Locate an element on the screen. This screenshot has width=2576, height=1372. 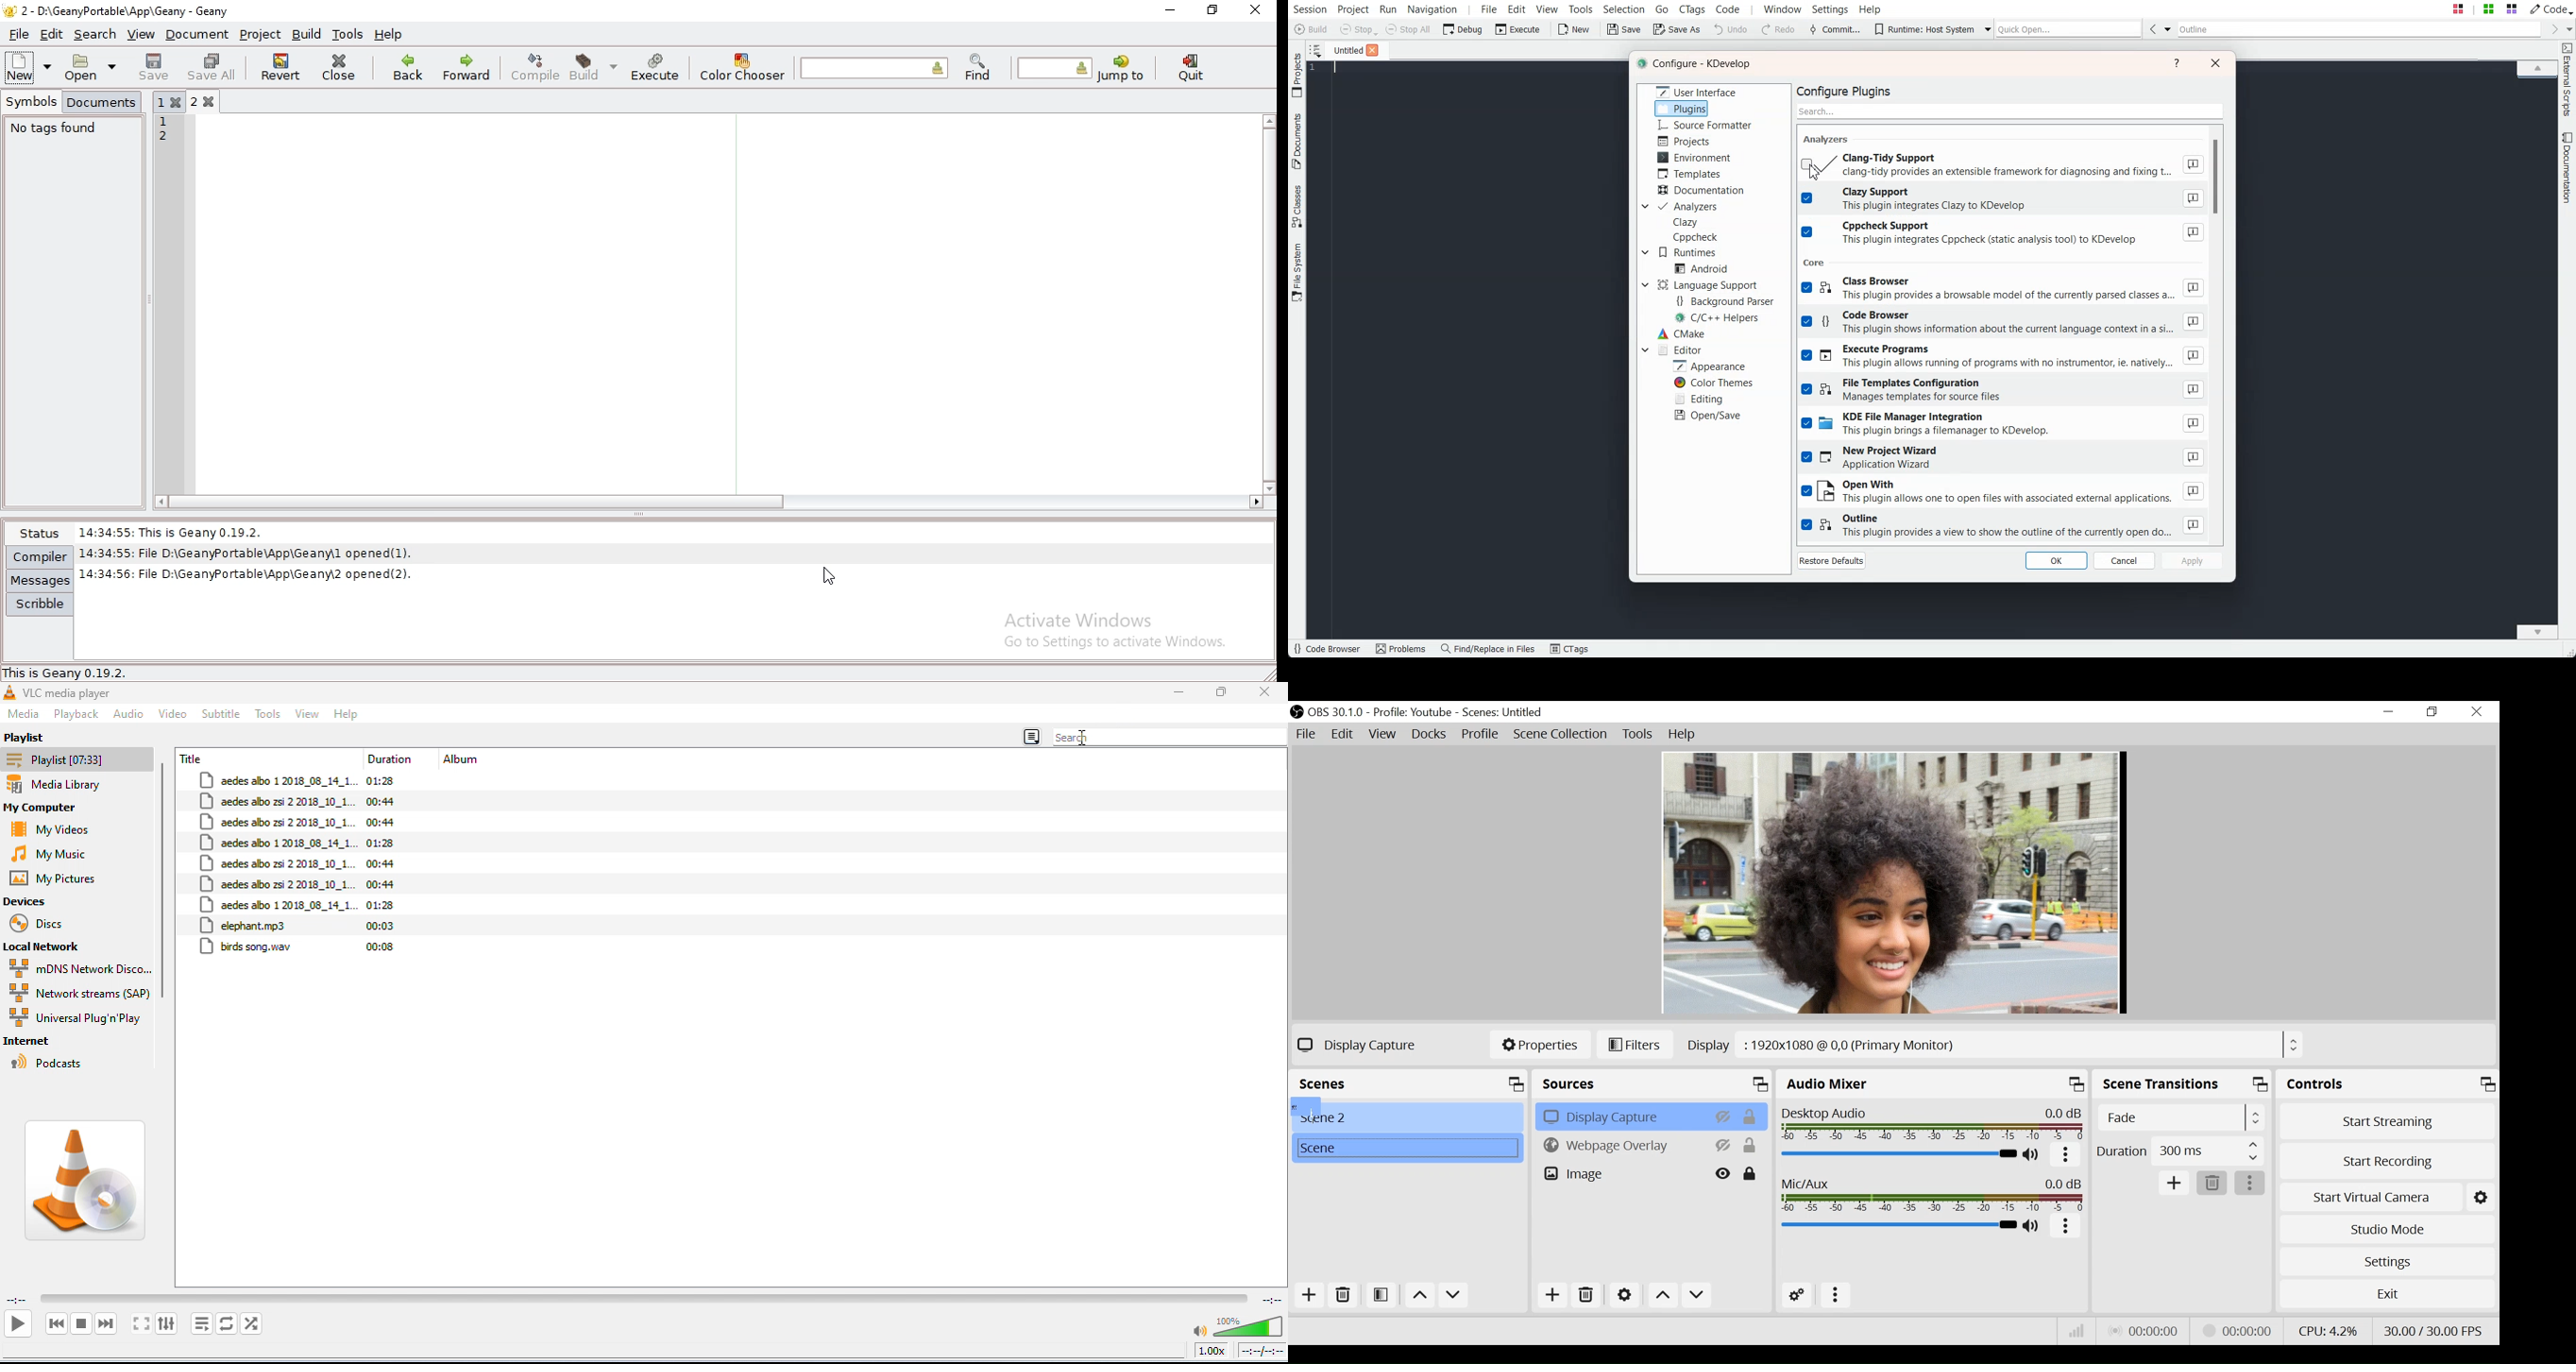
VLC media player is located at coordinates (70, 692).